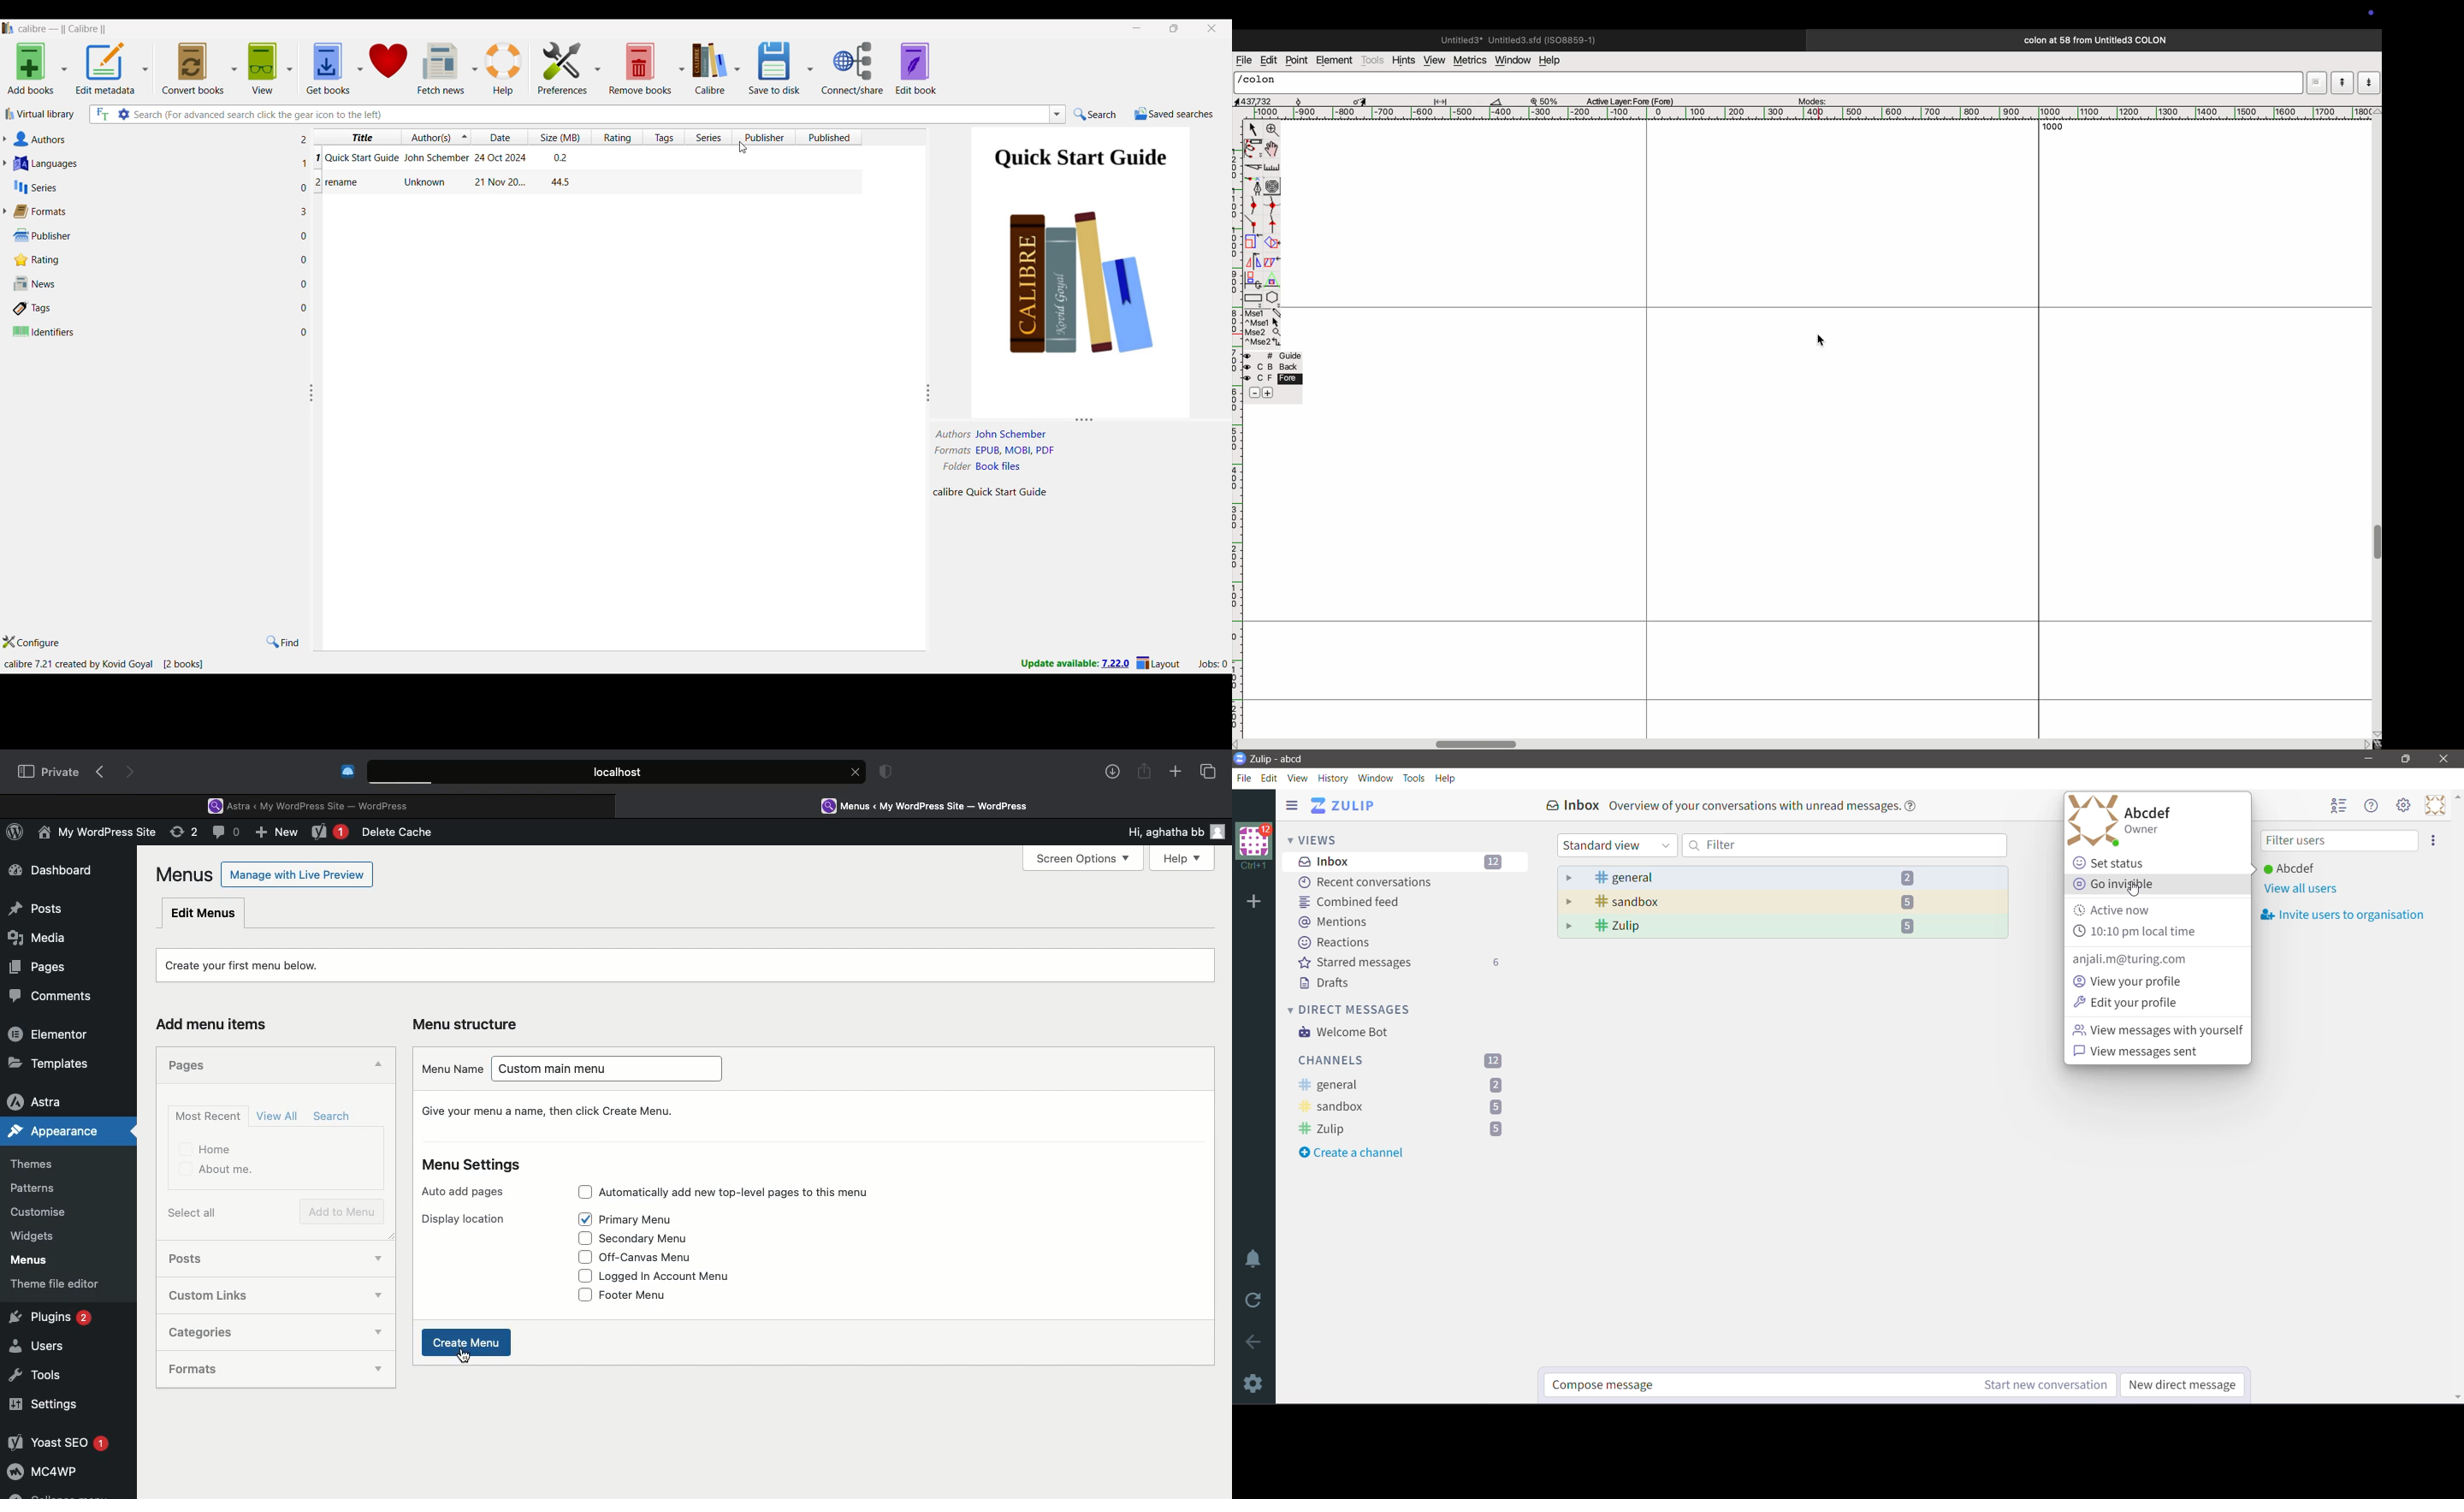 Image resolution: width=2464 pixels, height=1512 pixels. I want to click on Filter users, so click(2339, 841).